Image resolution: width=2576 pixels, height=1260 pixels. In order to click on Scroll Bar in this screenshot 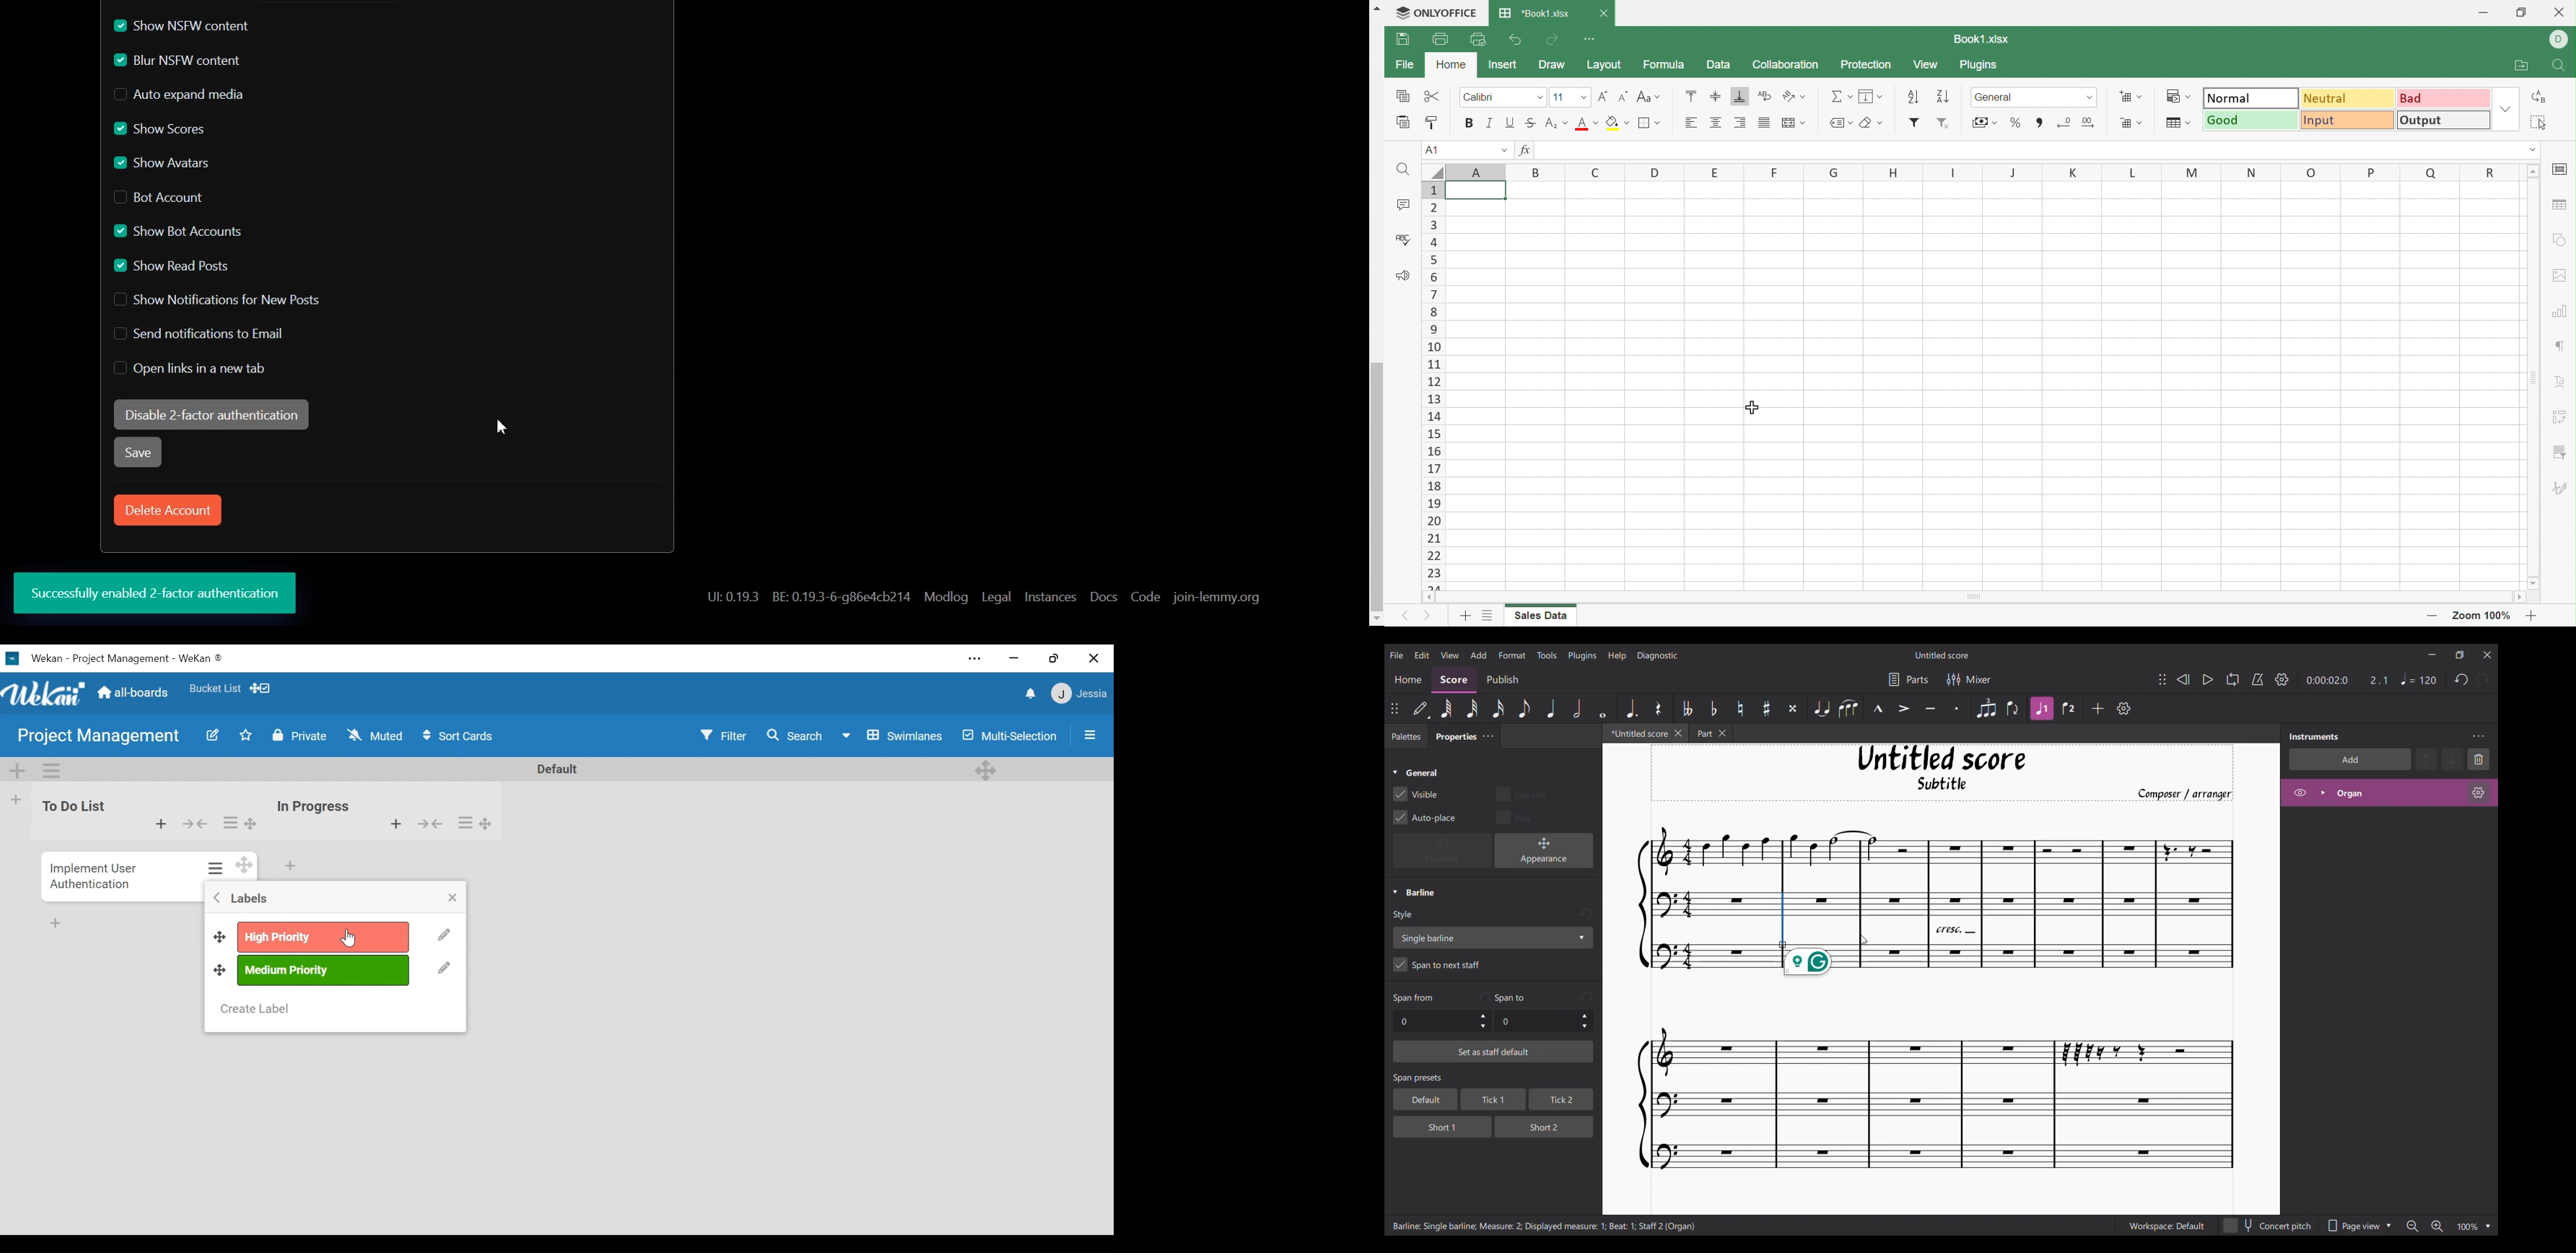, I will do `click(1971, 597)`.